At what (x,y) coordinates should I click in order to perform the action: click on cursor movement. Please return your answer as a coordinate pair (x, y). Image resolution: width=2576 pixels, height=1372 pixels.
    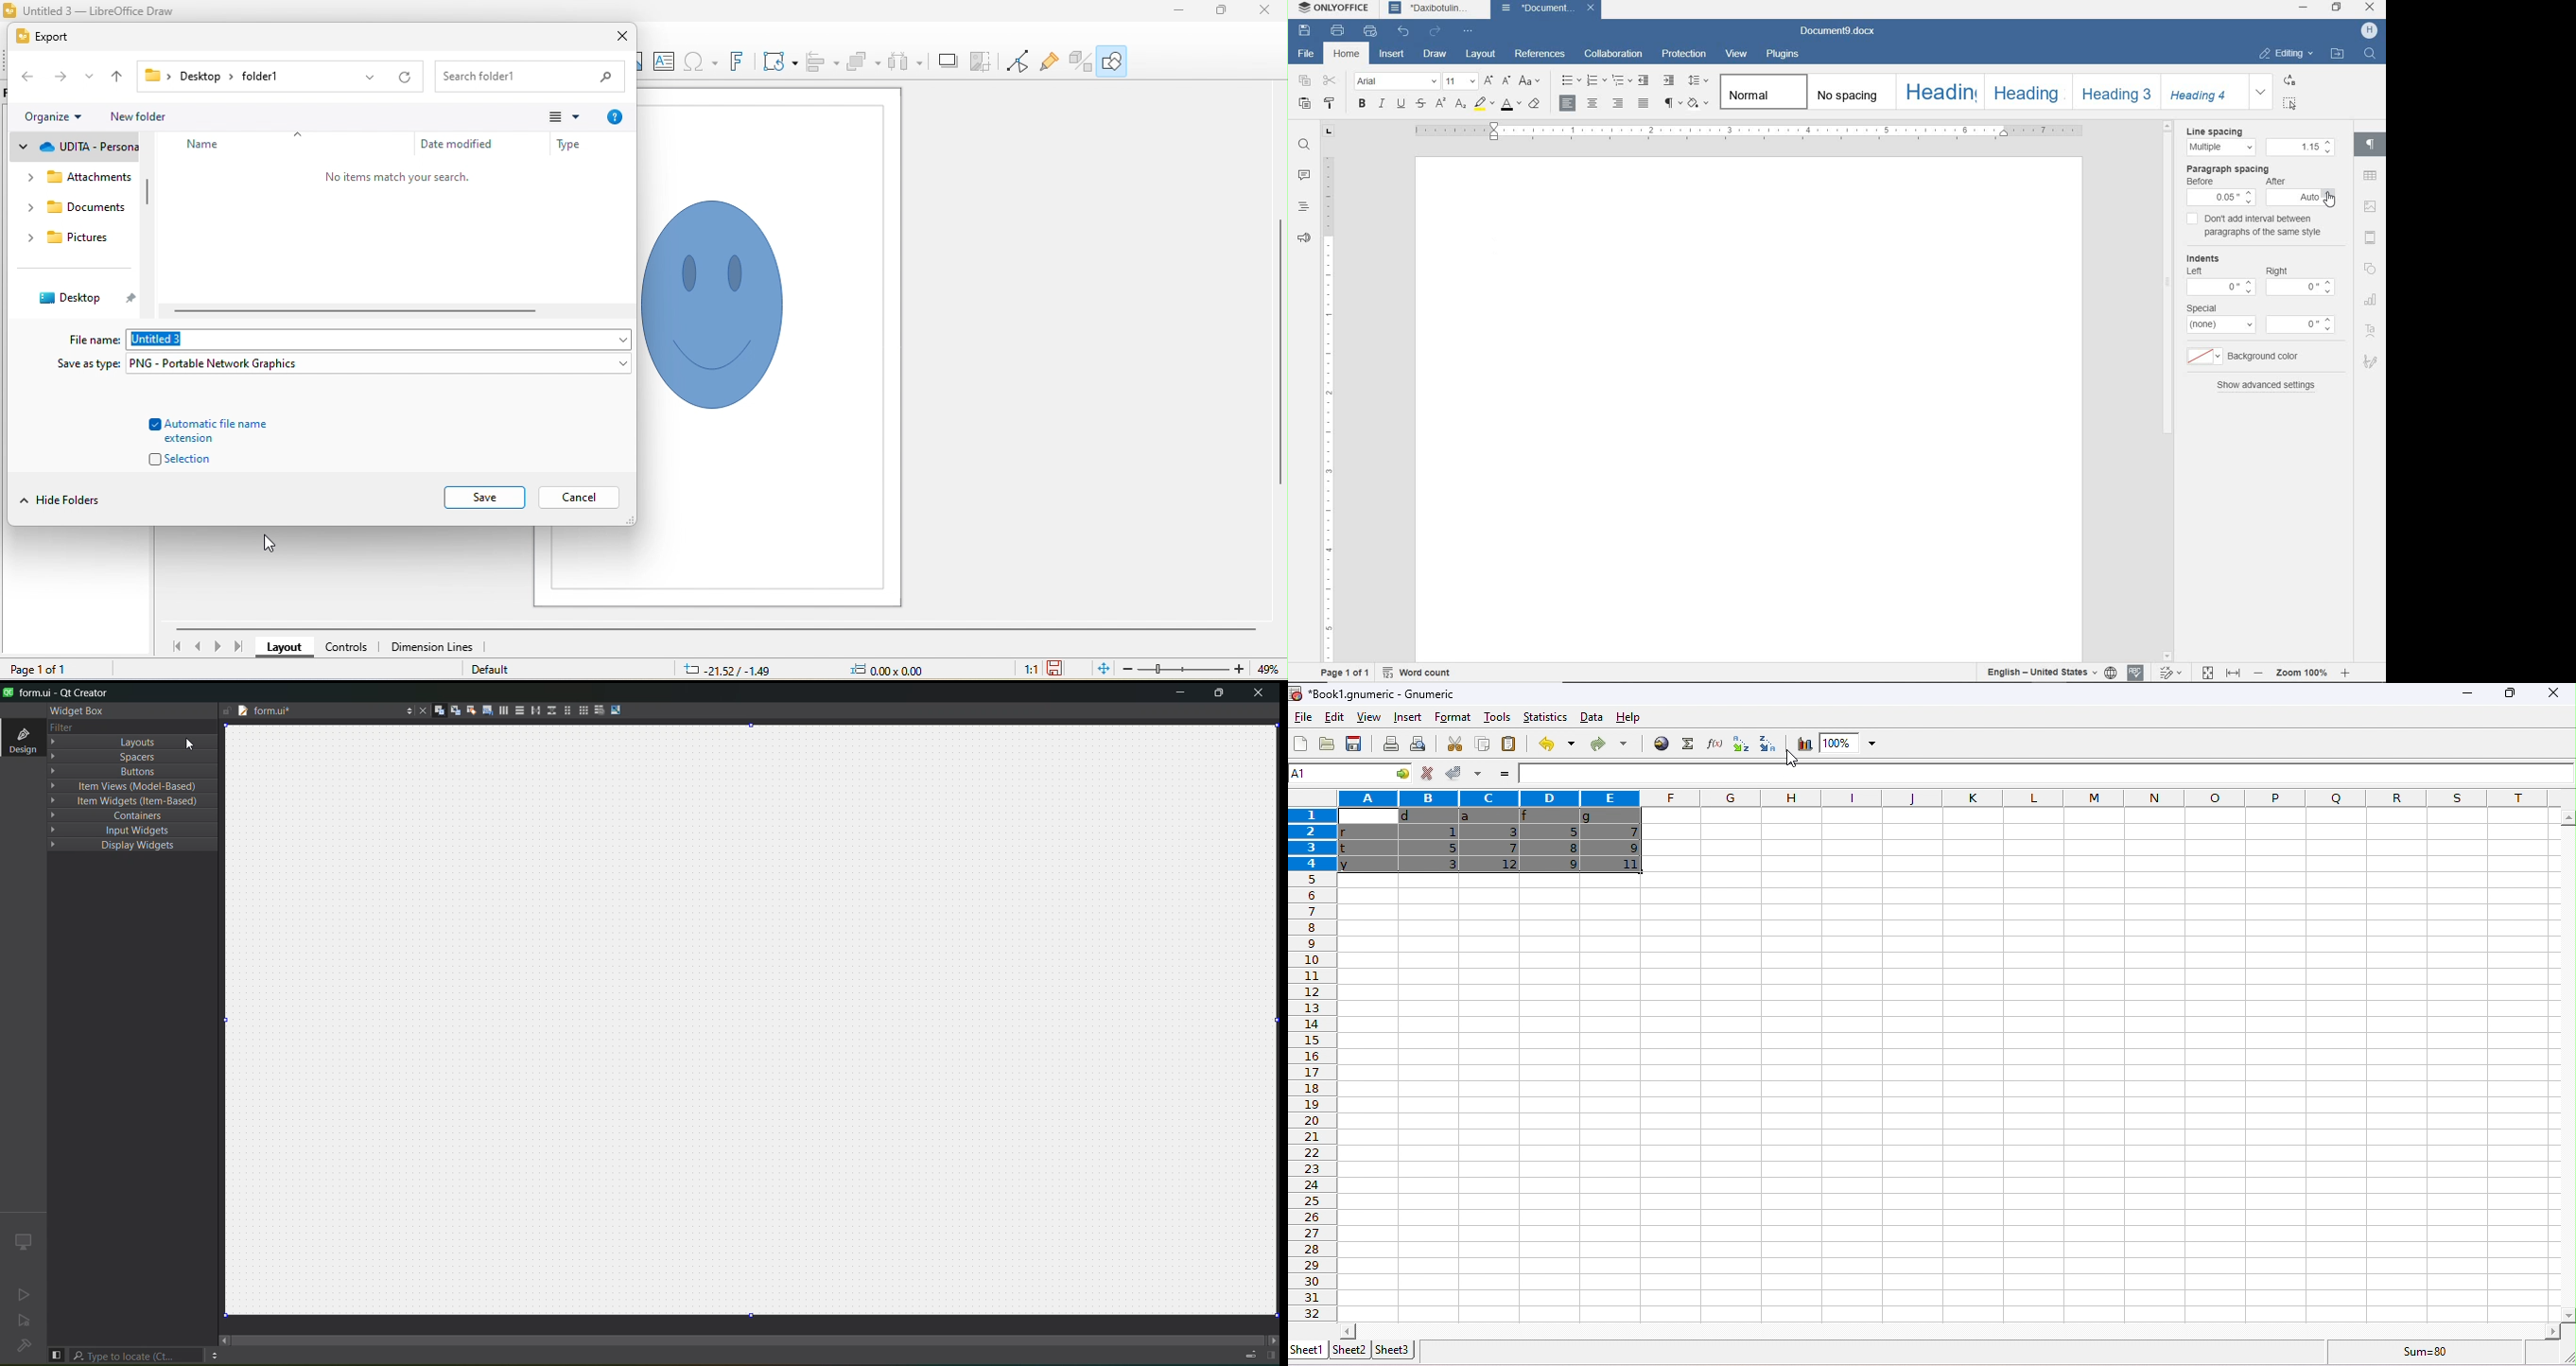
    Looking at the image, I should click on (1801, 759).